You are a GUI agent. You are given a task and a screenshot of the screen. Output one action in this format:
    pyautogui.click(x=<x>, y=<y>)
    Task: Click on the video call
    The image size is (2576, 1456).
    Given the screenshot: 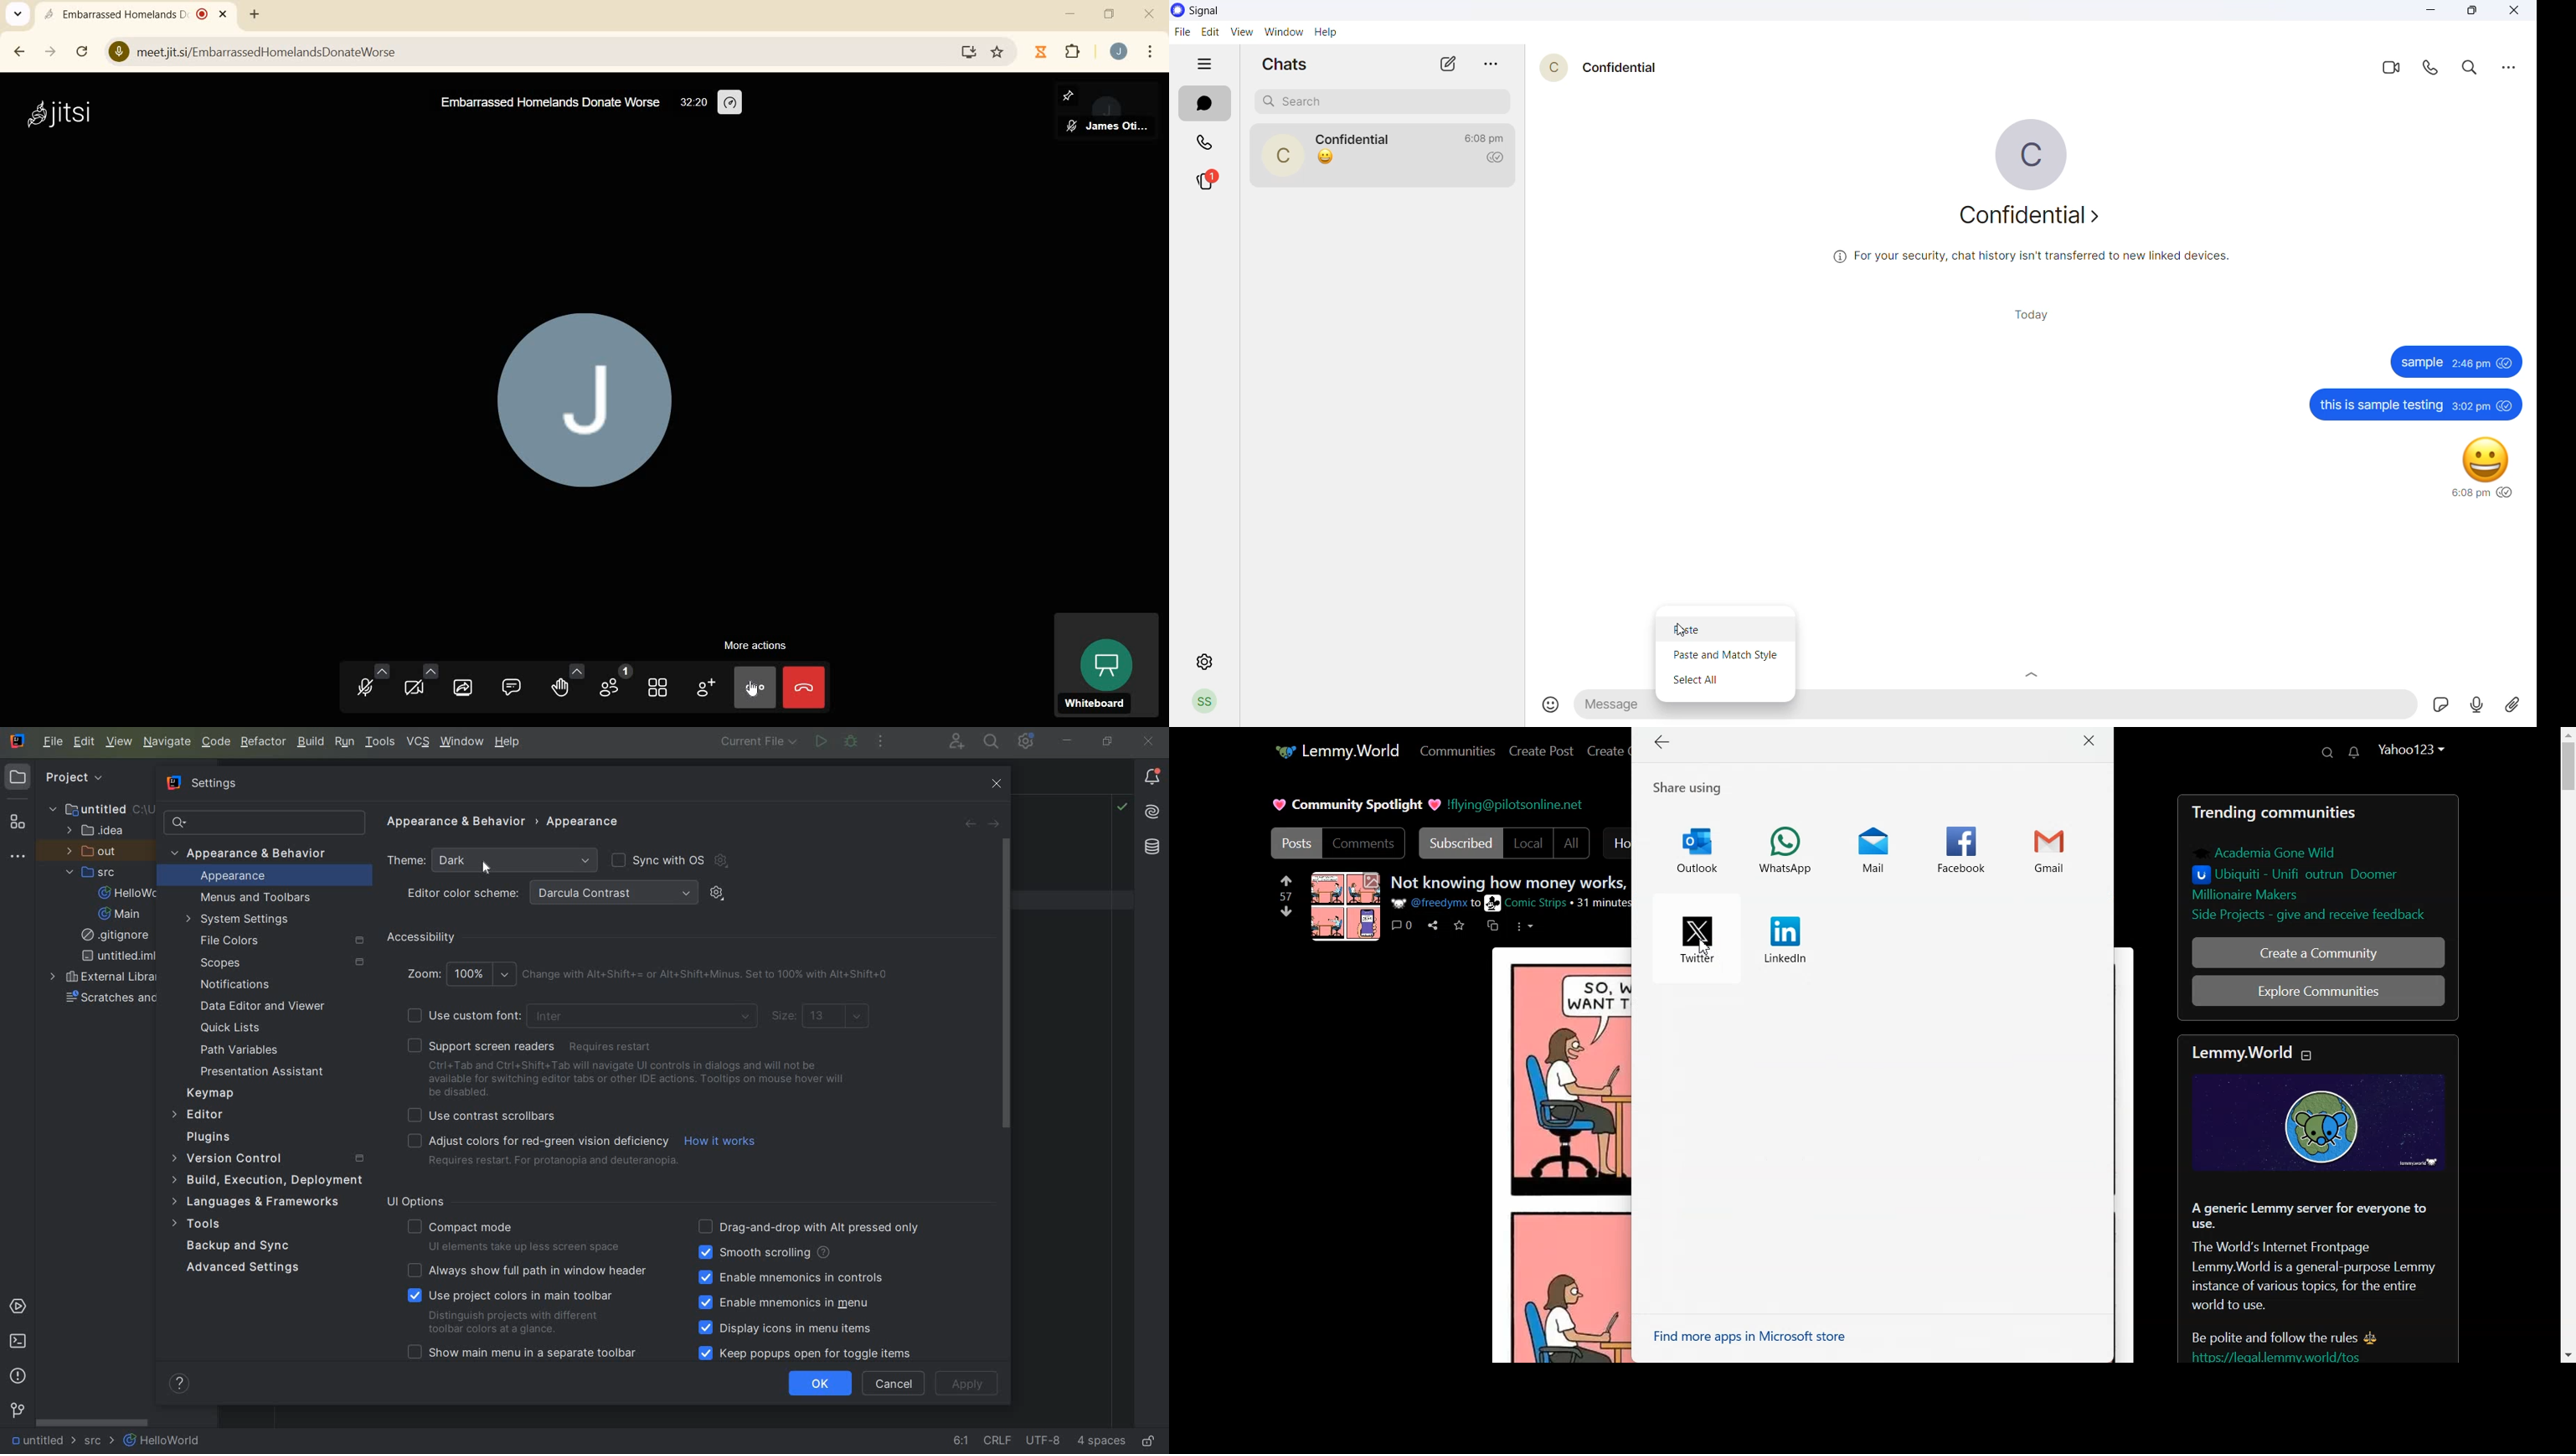 What is the action you would take?
    pyautogui.click(x=2397, y=71)
    